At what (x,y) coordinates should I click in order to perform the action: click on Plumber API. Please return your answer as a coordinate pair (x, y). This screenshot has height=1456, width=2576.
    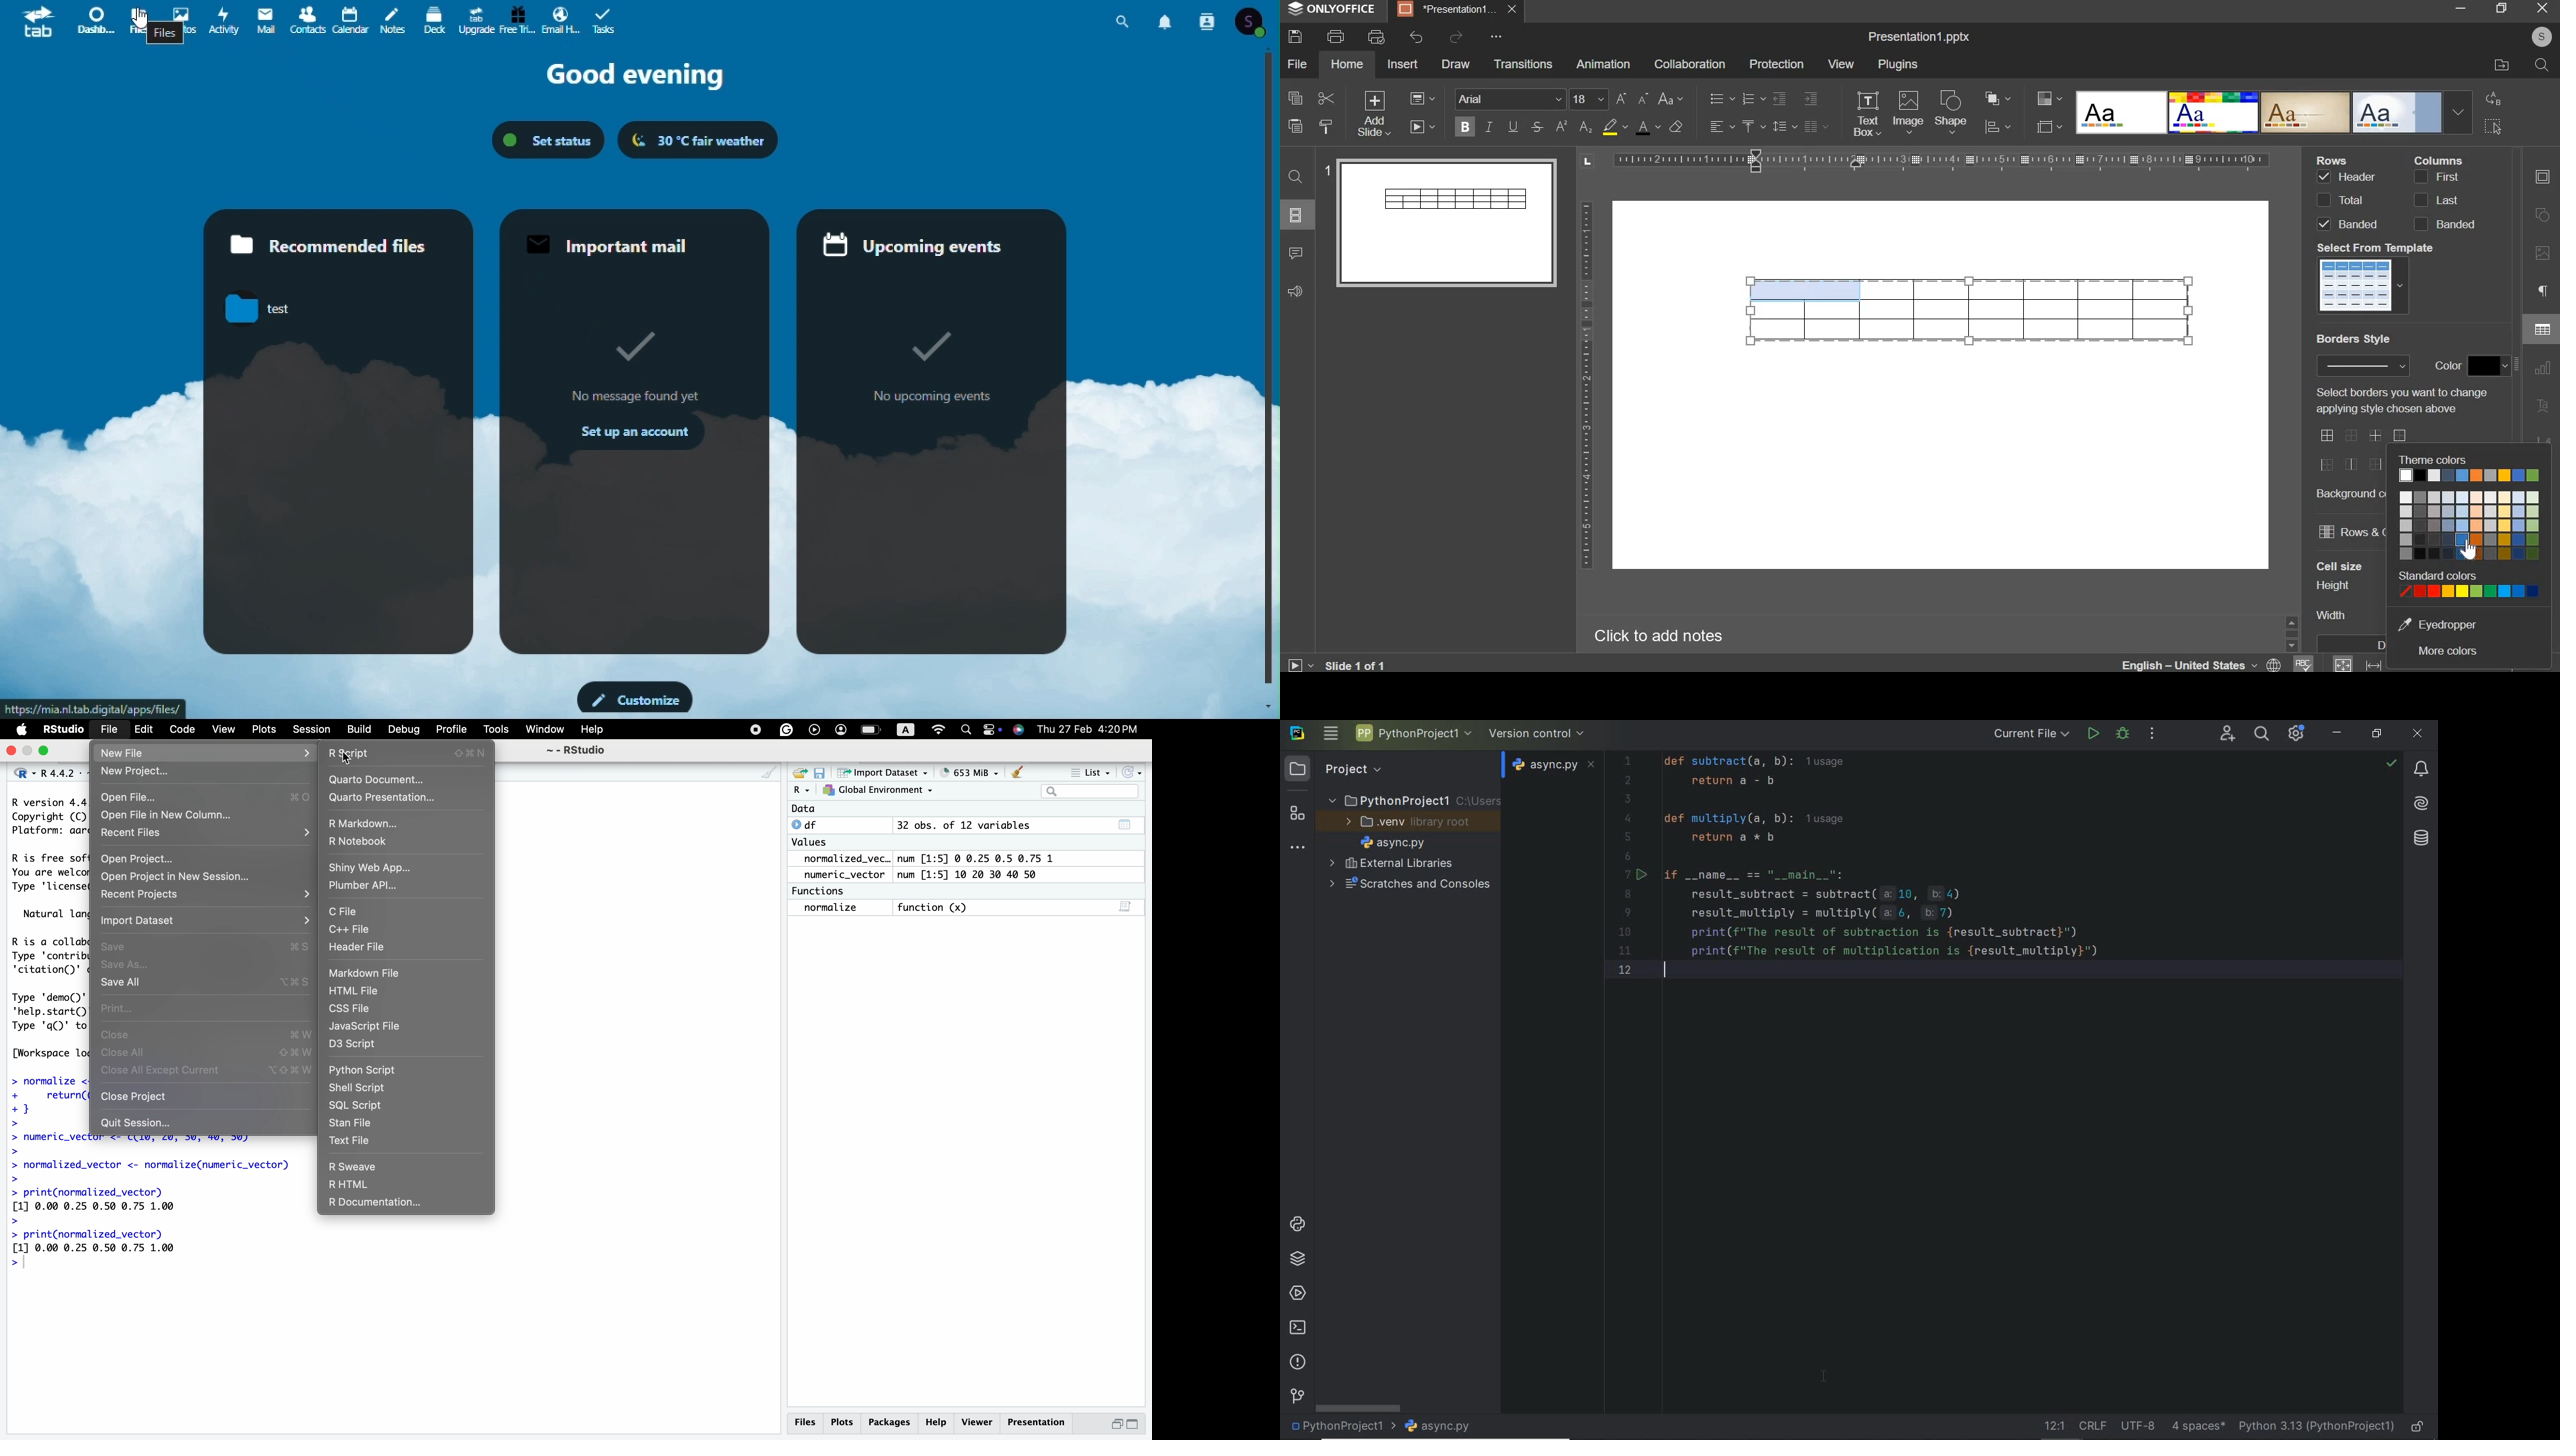
    Looking at the image, I should click on (362, 887).